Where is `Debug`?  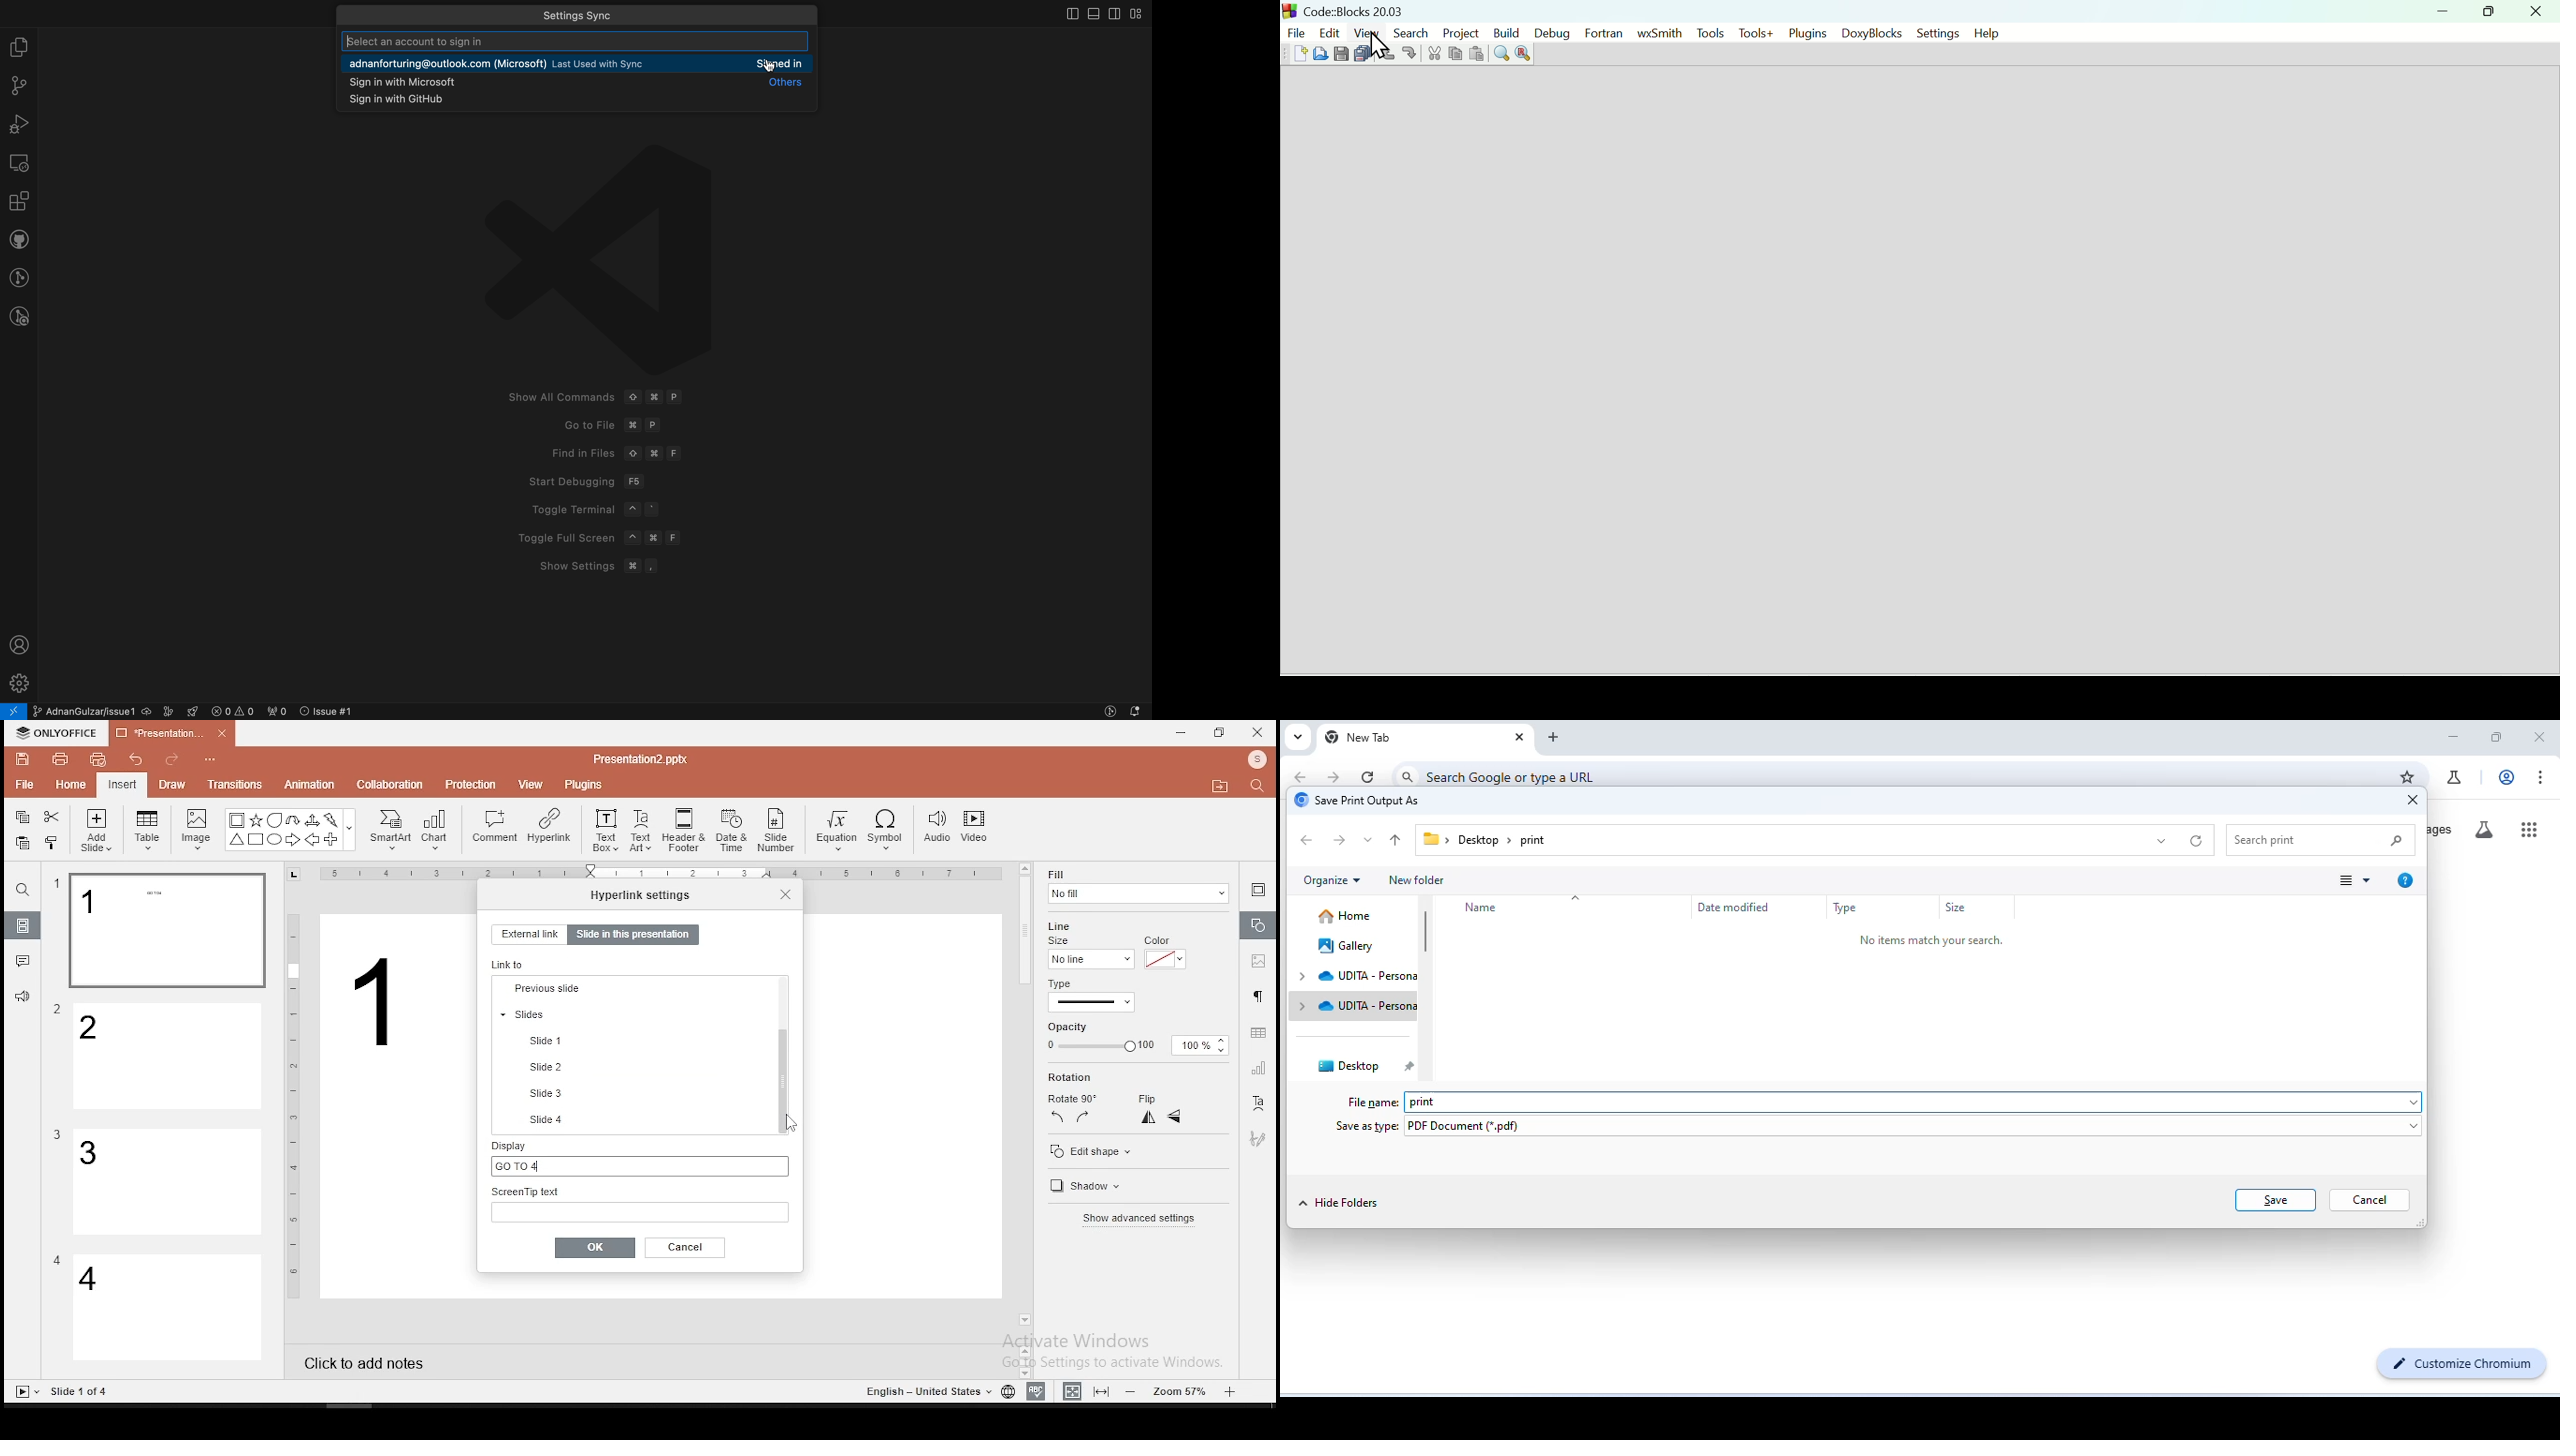
Debug is located at coordinates (1551, 33).